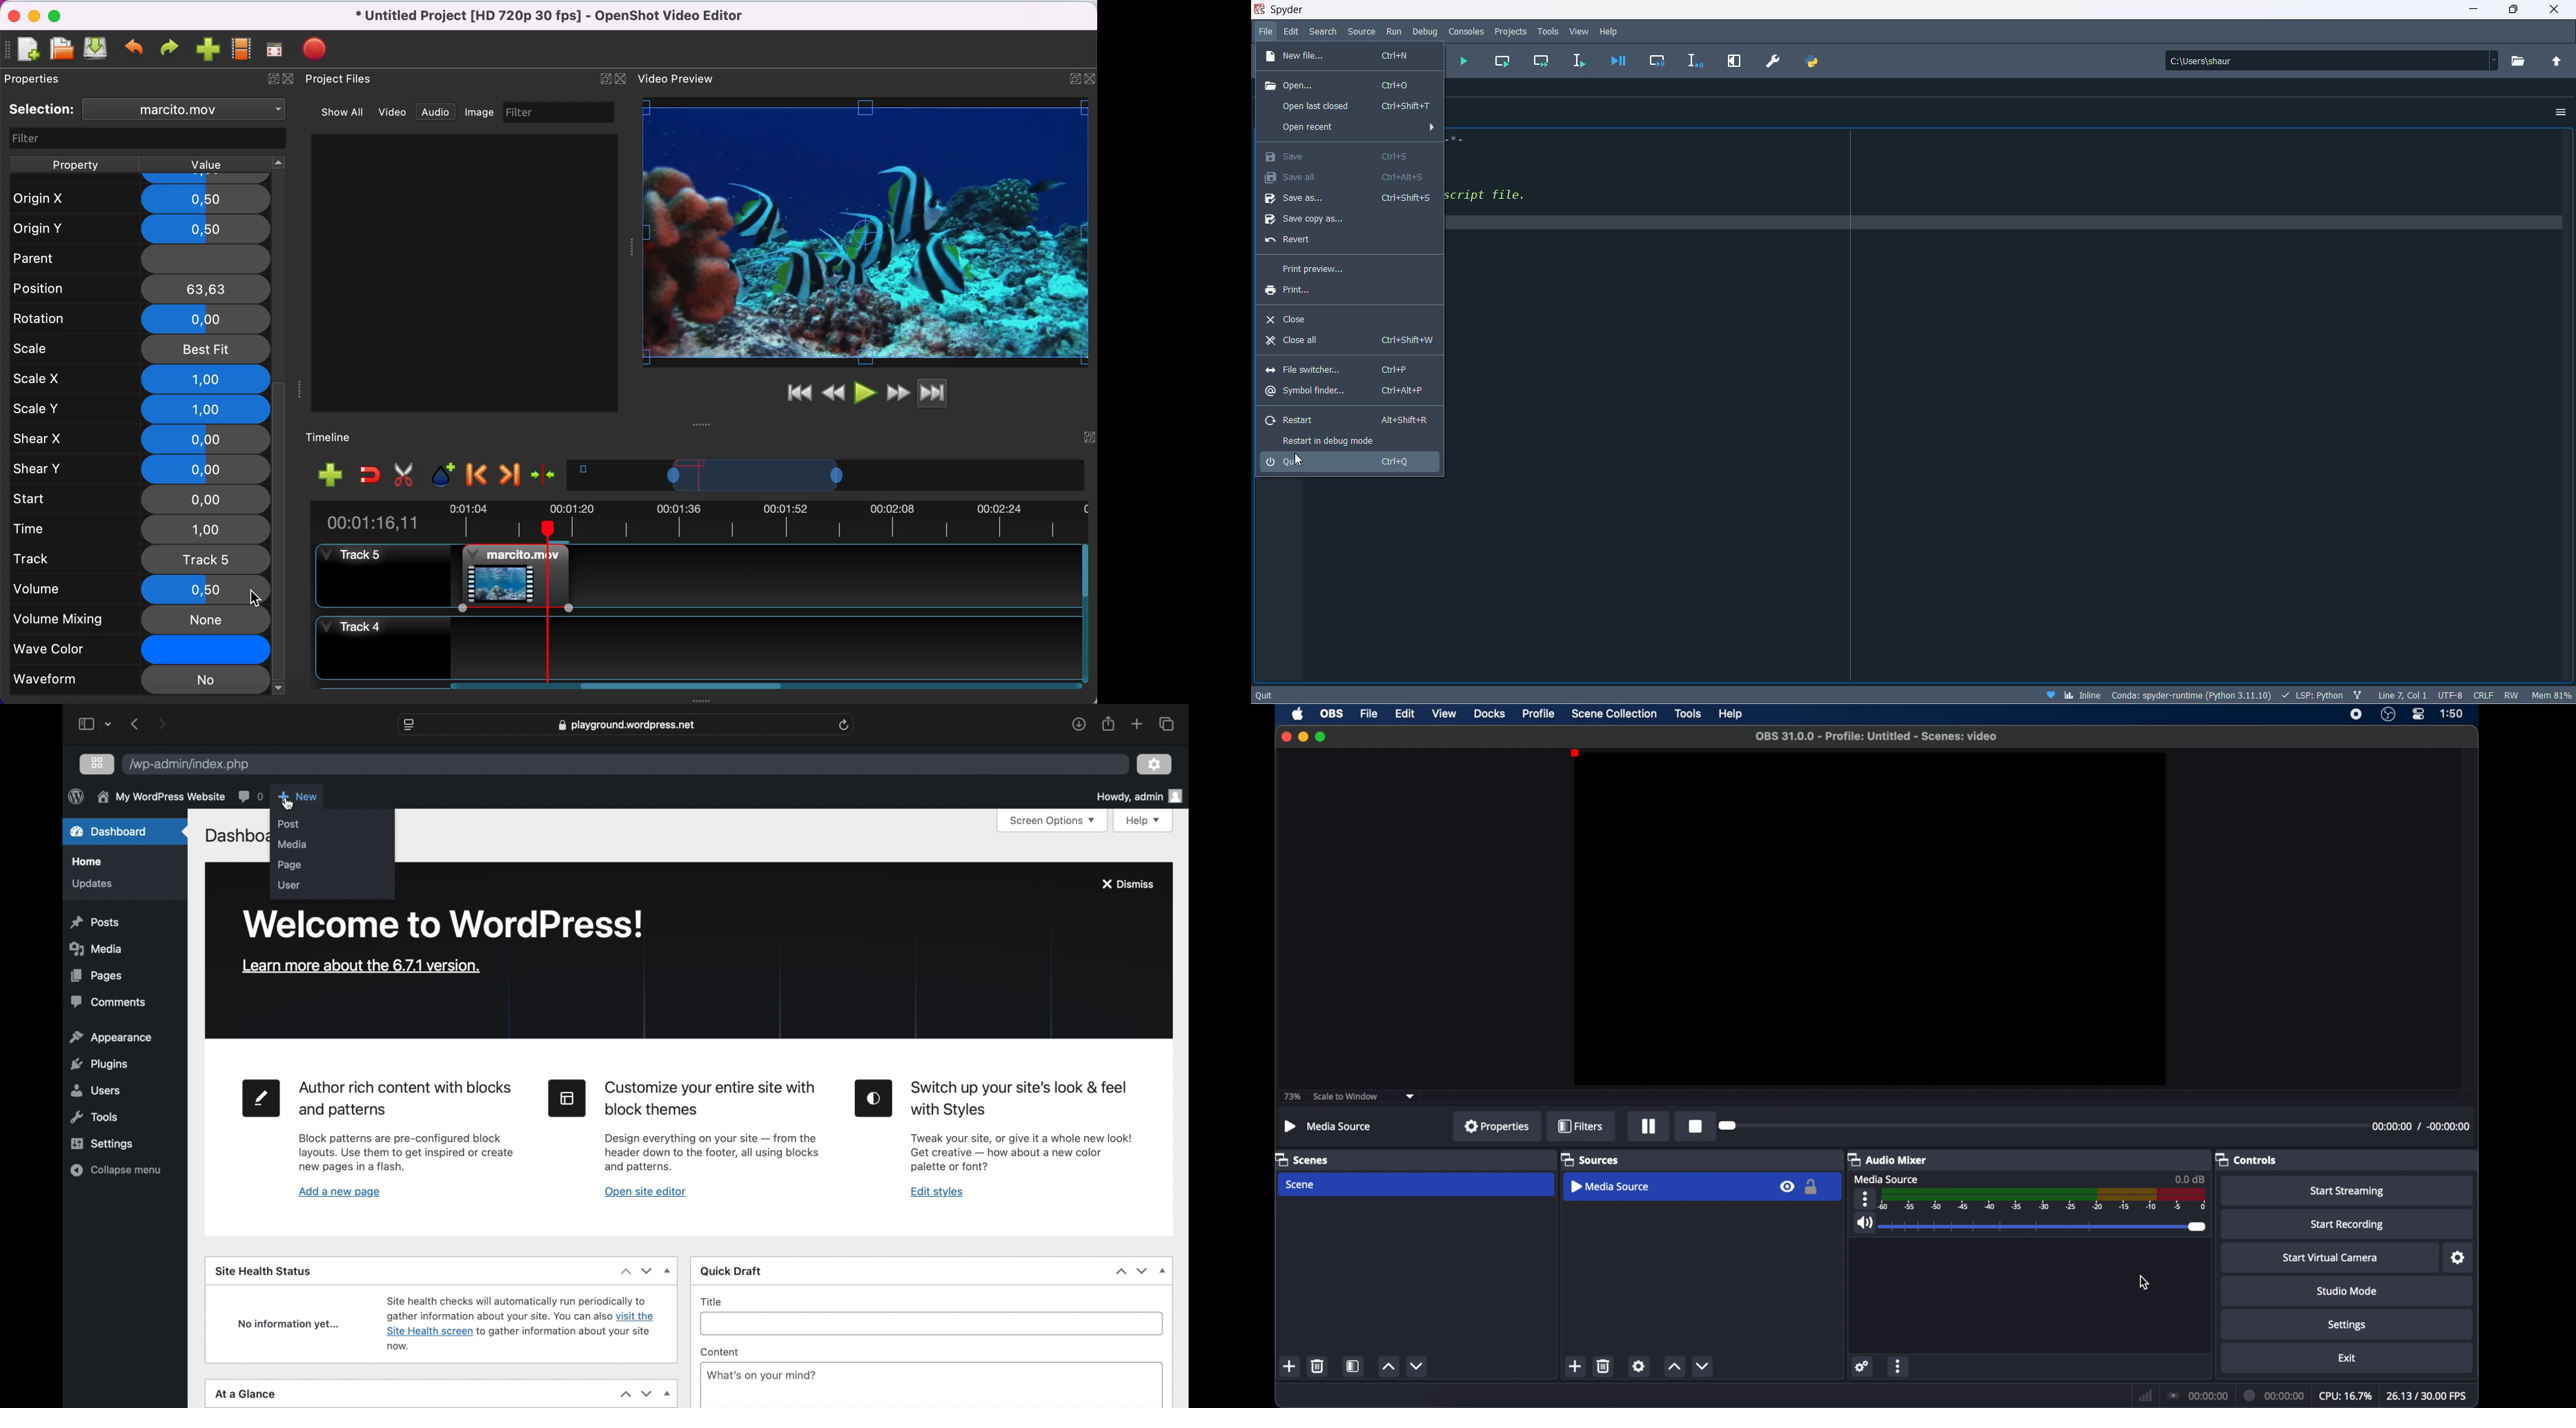  What do you see at coordinates (1579, 31) in the screenshot?
I see `view` at bounding box center [1579, 31].